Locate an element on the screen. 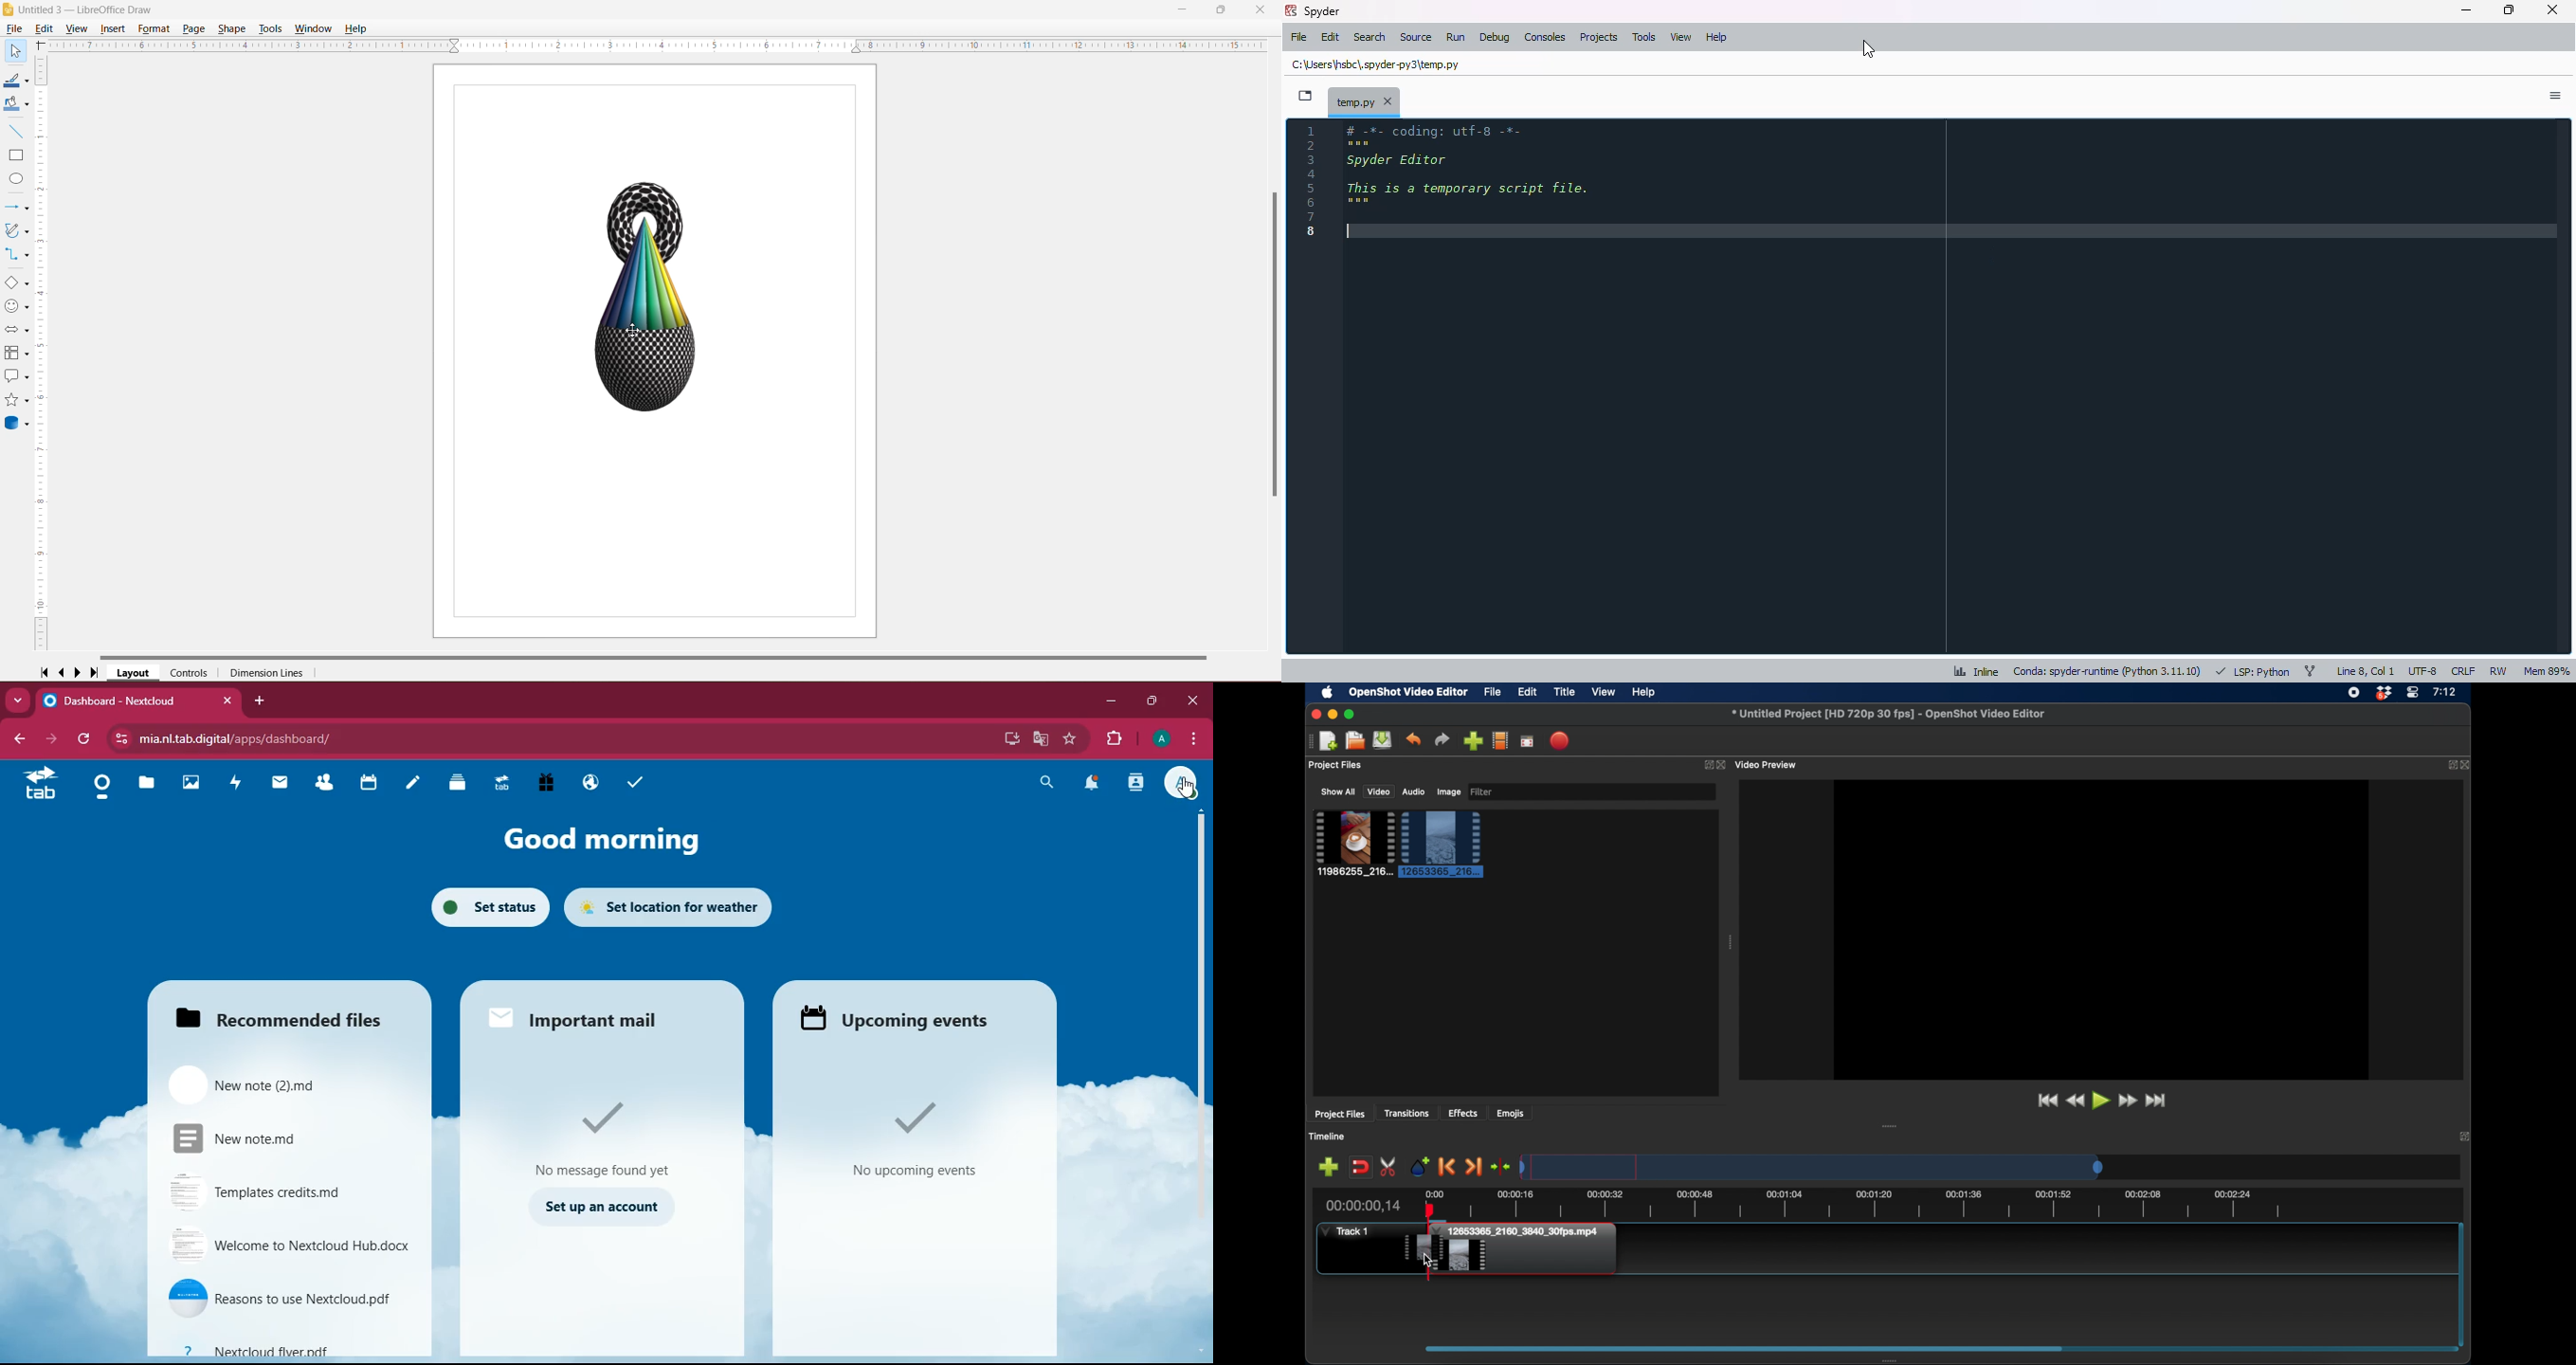 The height and width of the screenshot is (1372, 2576). Controls is located at coordinates (189, 673).